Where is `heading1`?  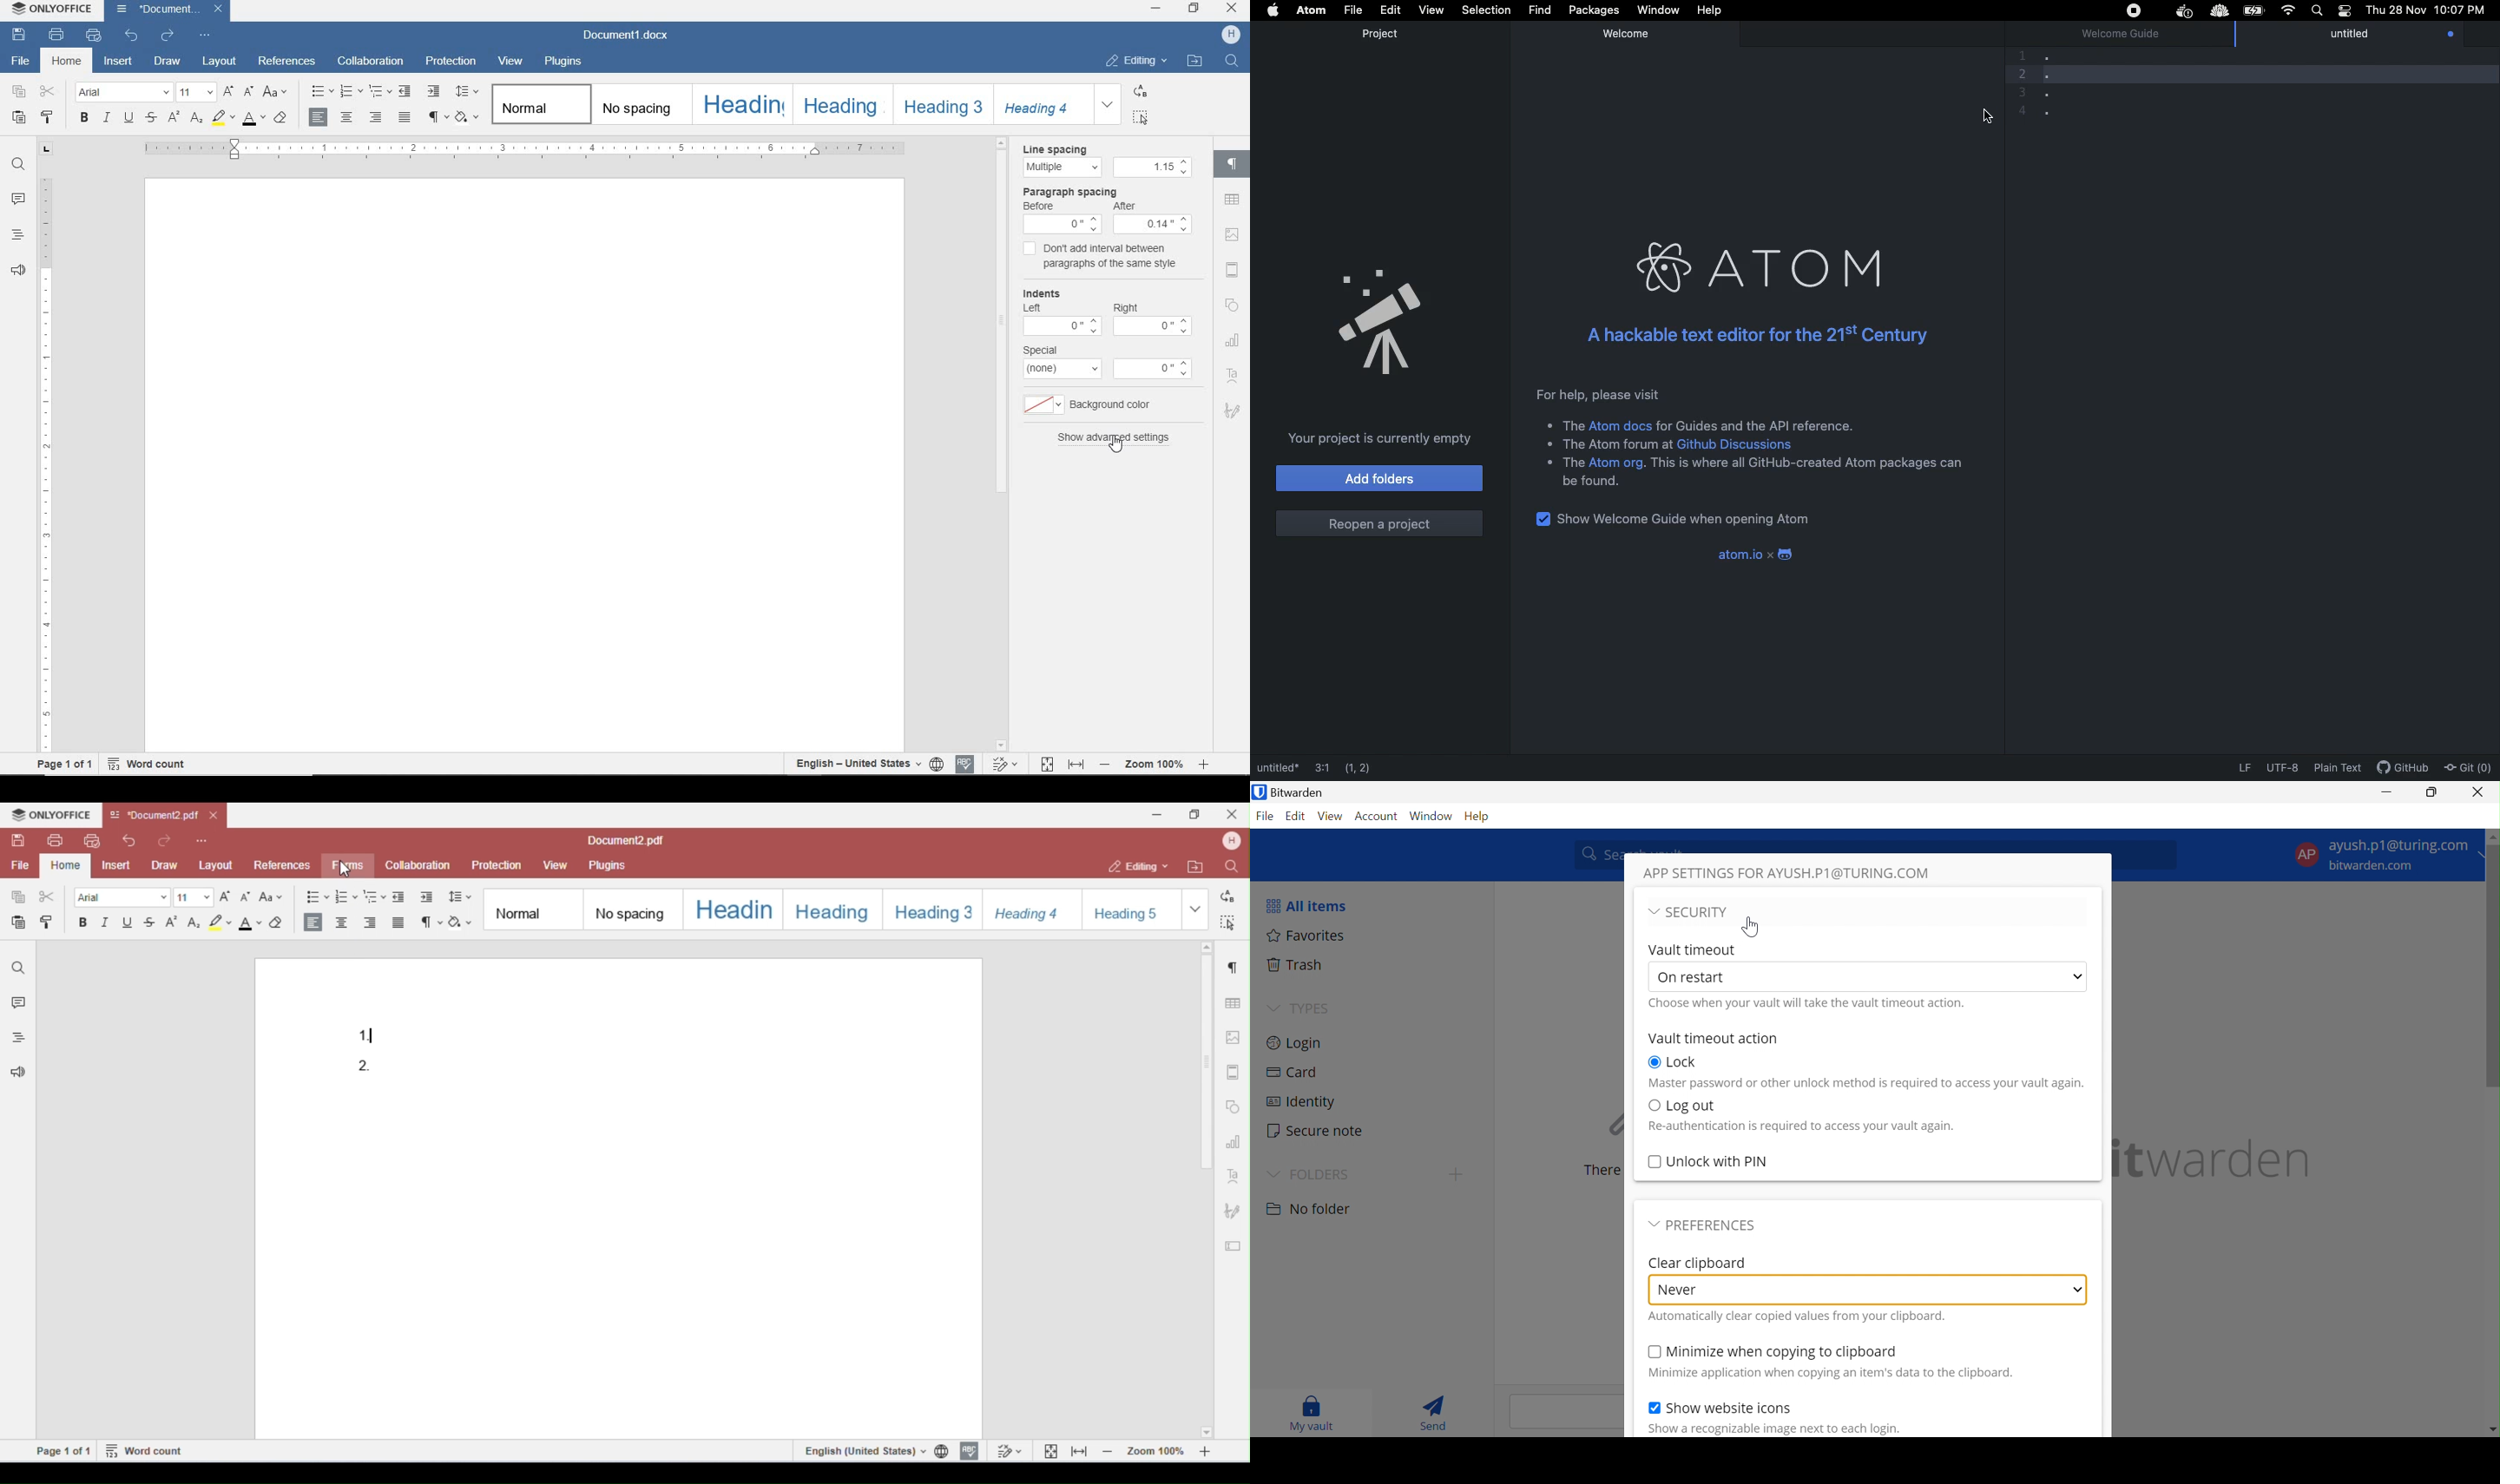 heading1 is located at coordinates (744, 104).